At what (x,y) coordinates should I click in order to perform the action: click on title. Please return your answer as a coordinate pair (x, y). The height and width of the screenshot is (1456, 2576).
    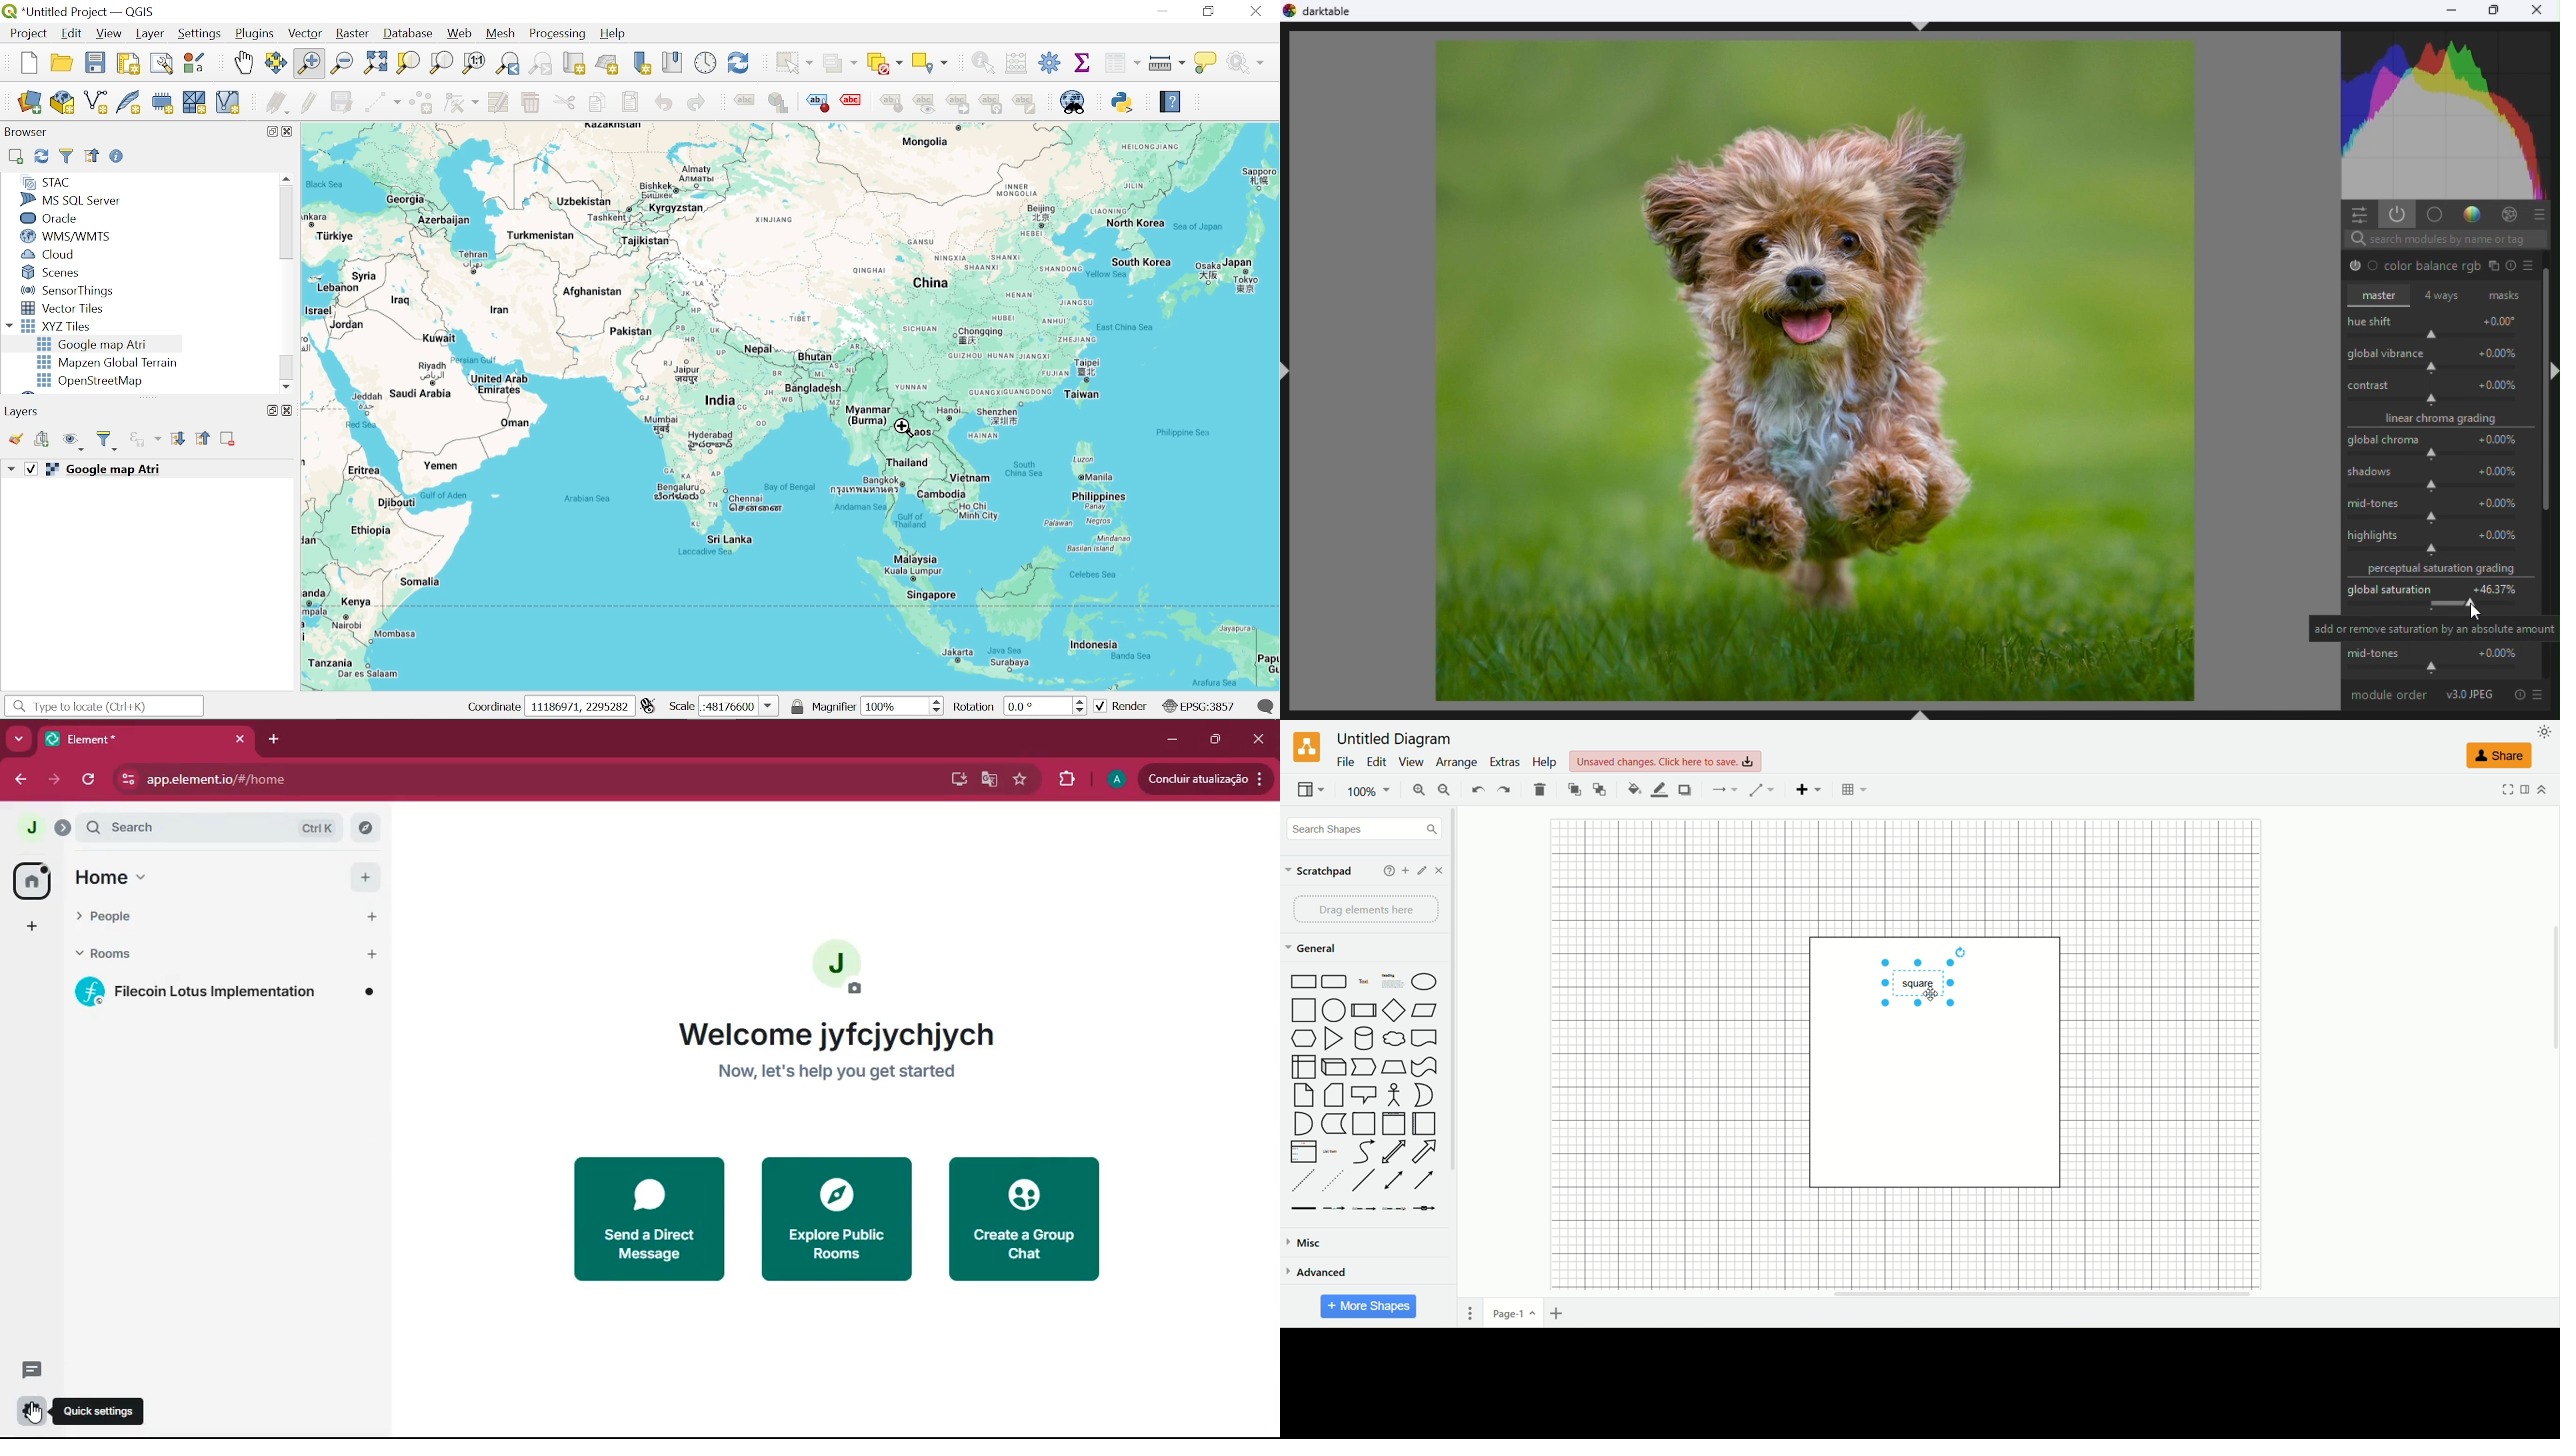
    Looking at the image, I should click on (1394, 737).